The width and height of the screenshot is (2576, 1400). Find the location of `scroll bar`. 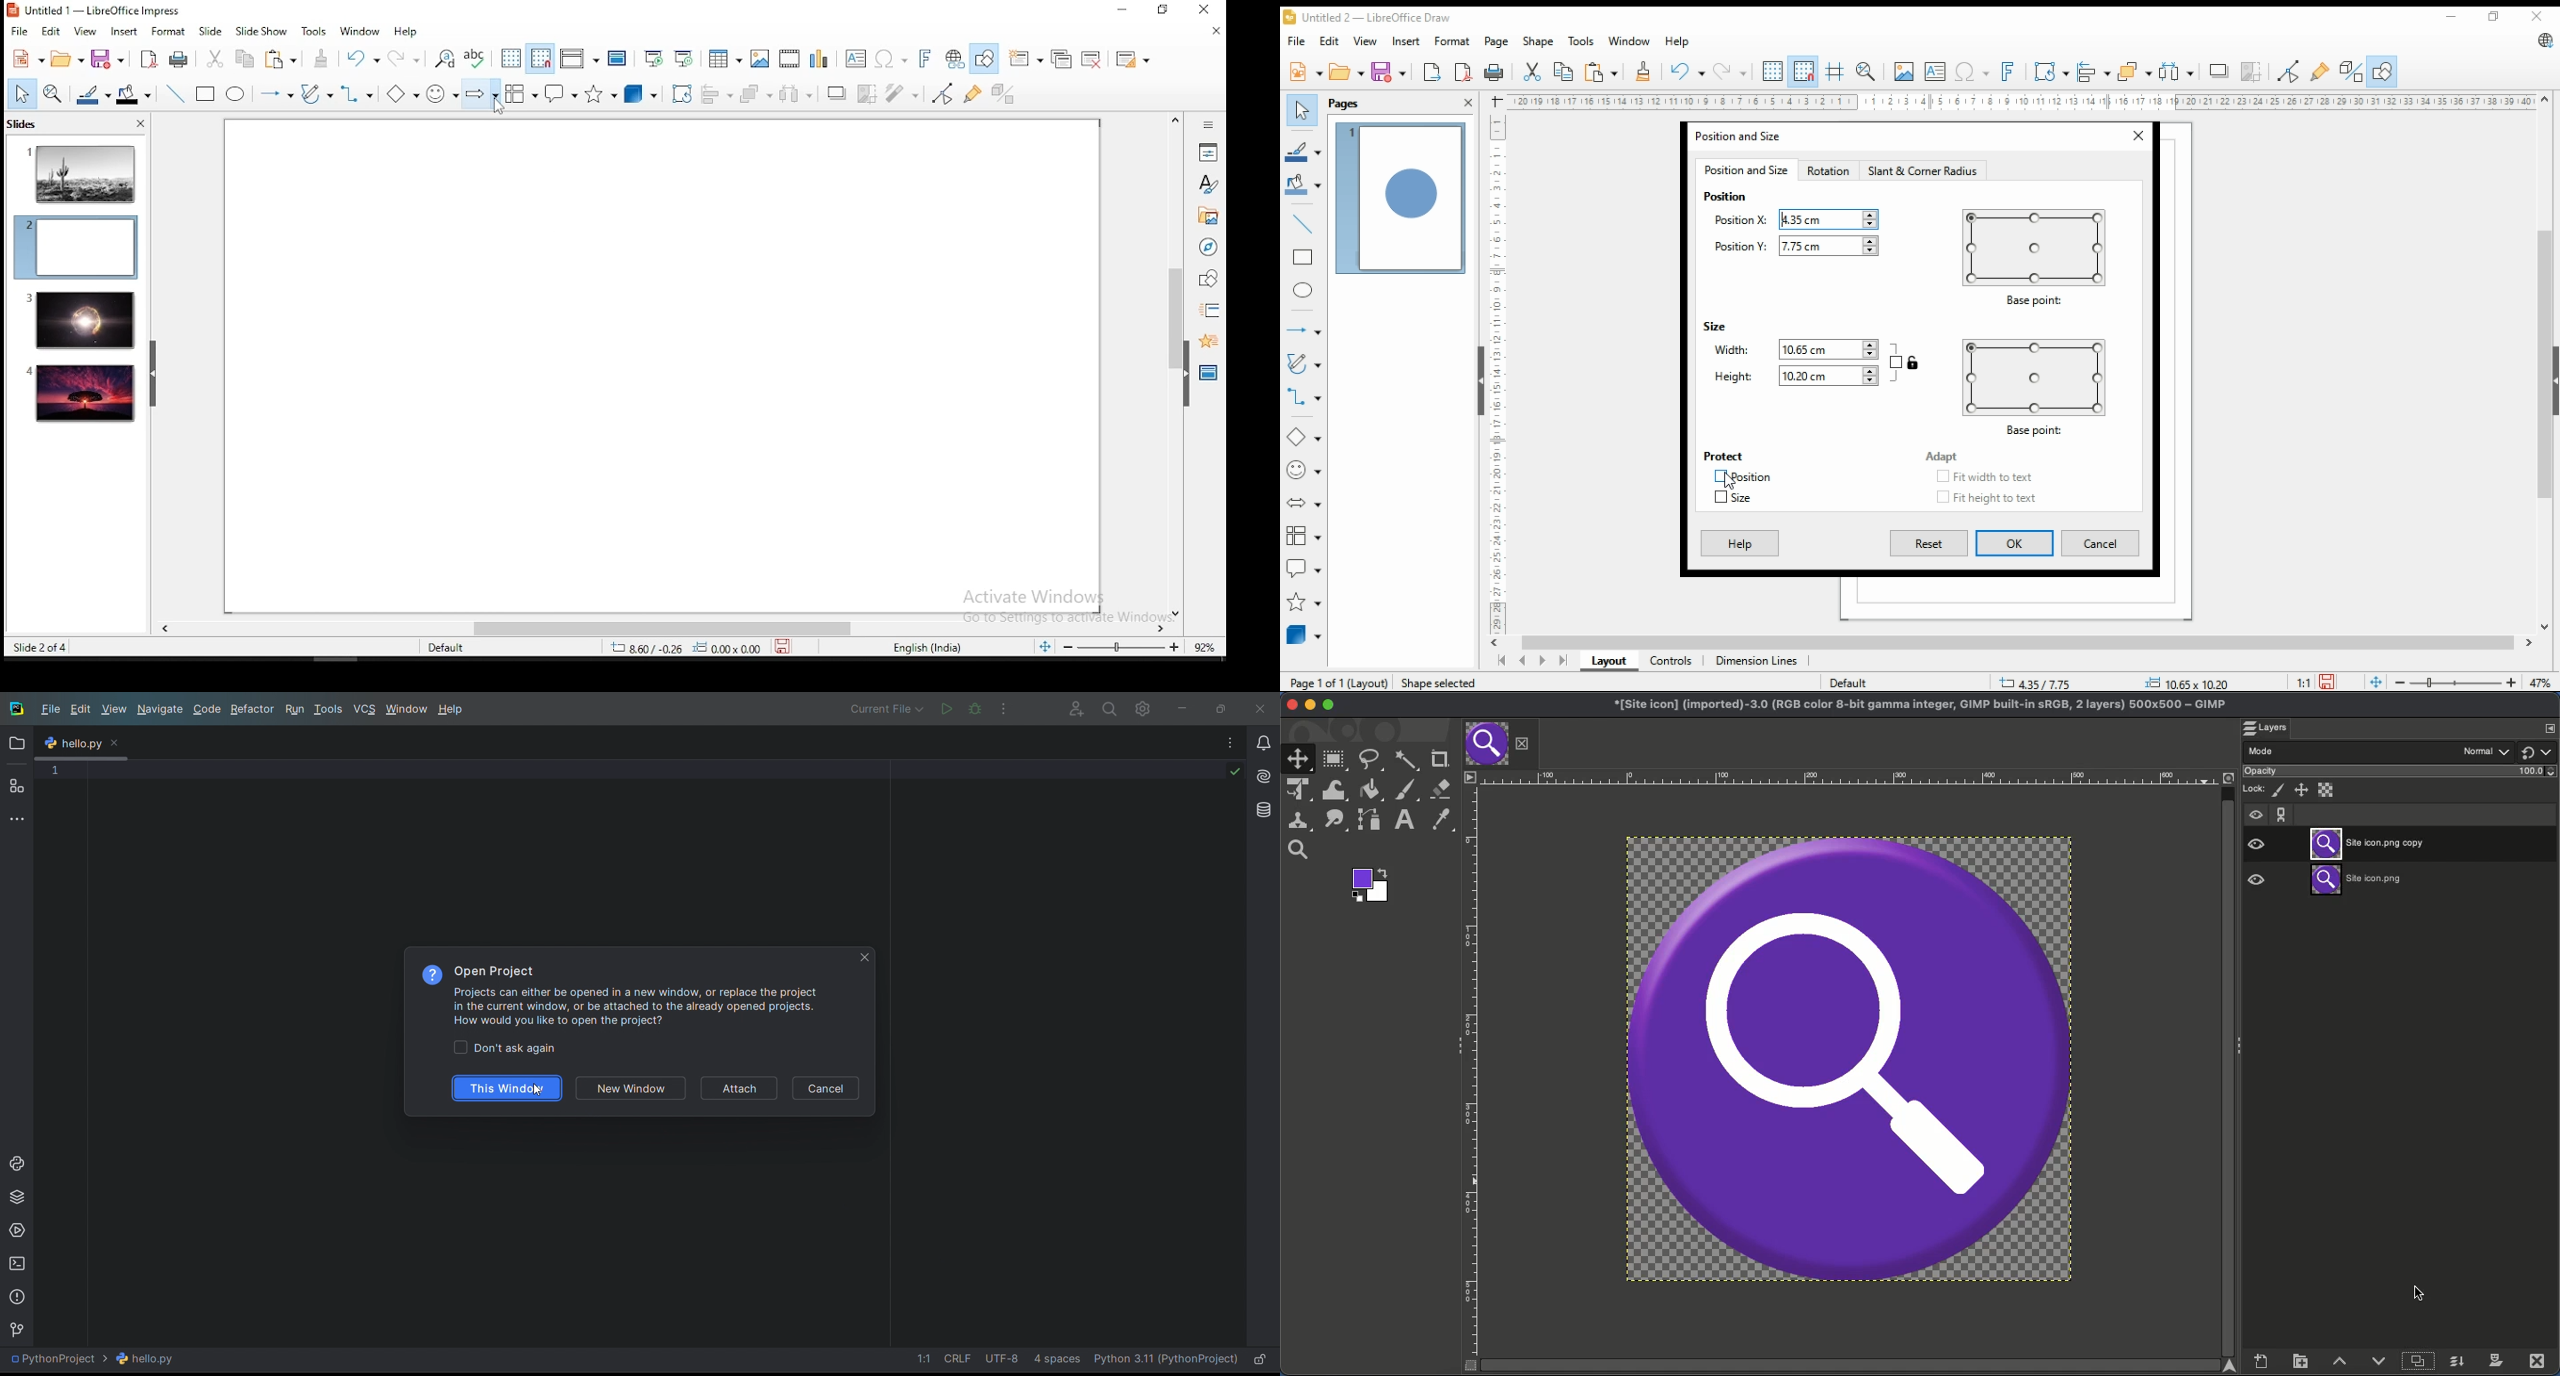

scroll bar is located at coordinates (655, 629).